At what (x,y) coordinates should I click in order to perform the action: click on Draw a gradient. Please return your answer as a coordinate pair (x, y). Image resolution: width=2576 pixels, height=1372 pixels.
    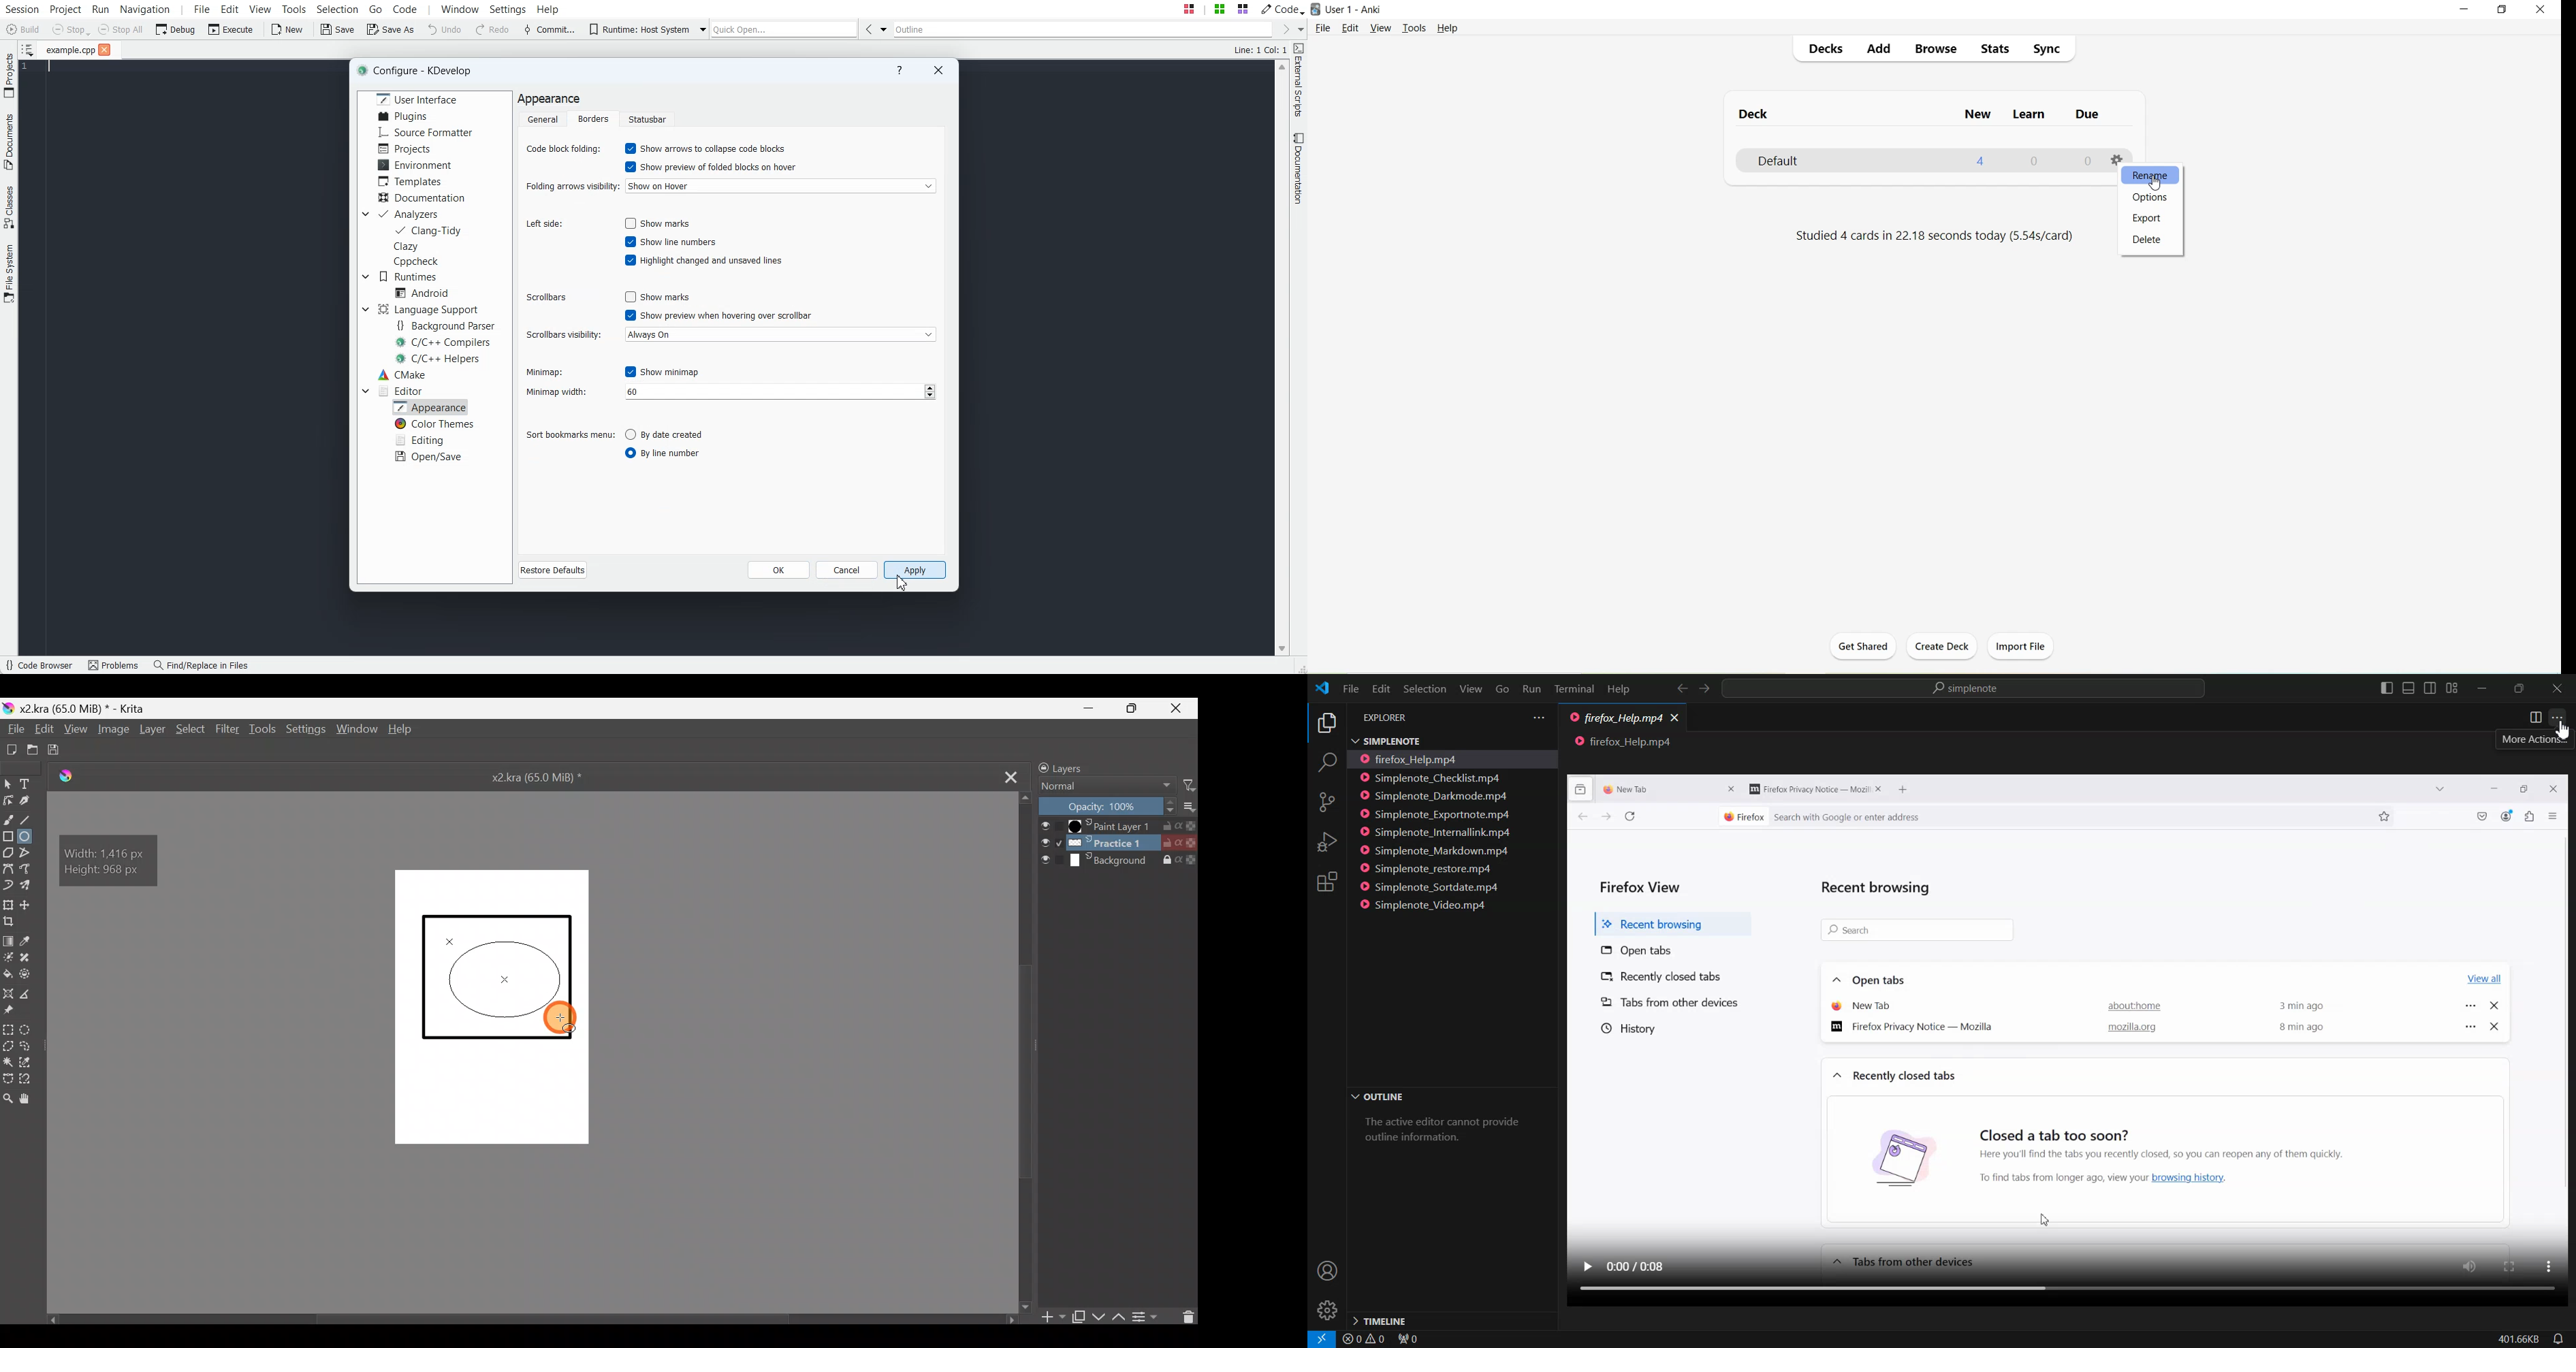
    Looking at the image, I should click on (9, 939).